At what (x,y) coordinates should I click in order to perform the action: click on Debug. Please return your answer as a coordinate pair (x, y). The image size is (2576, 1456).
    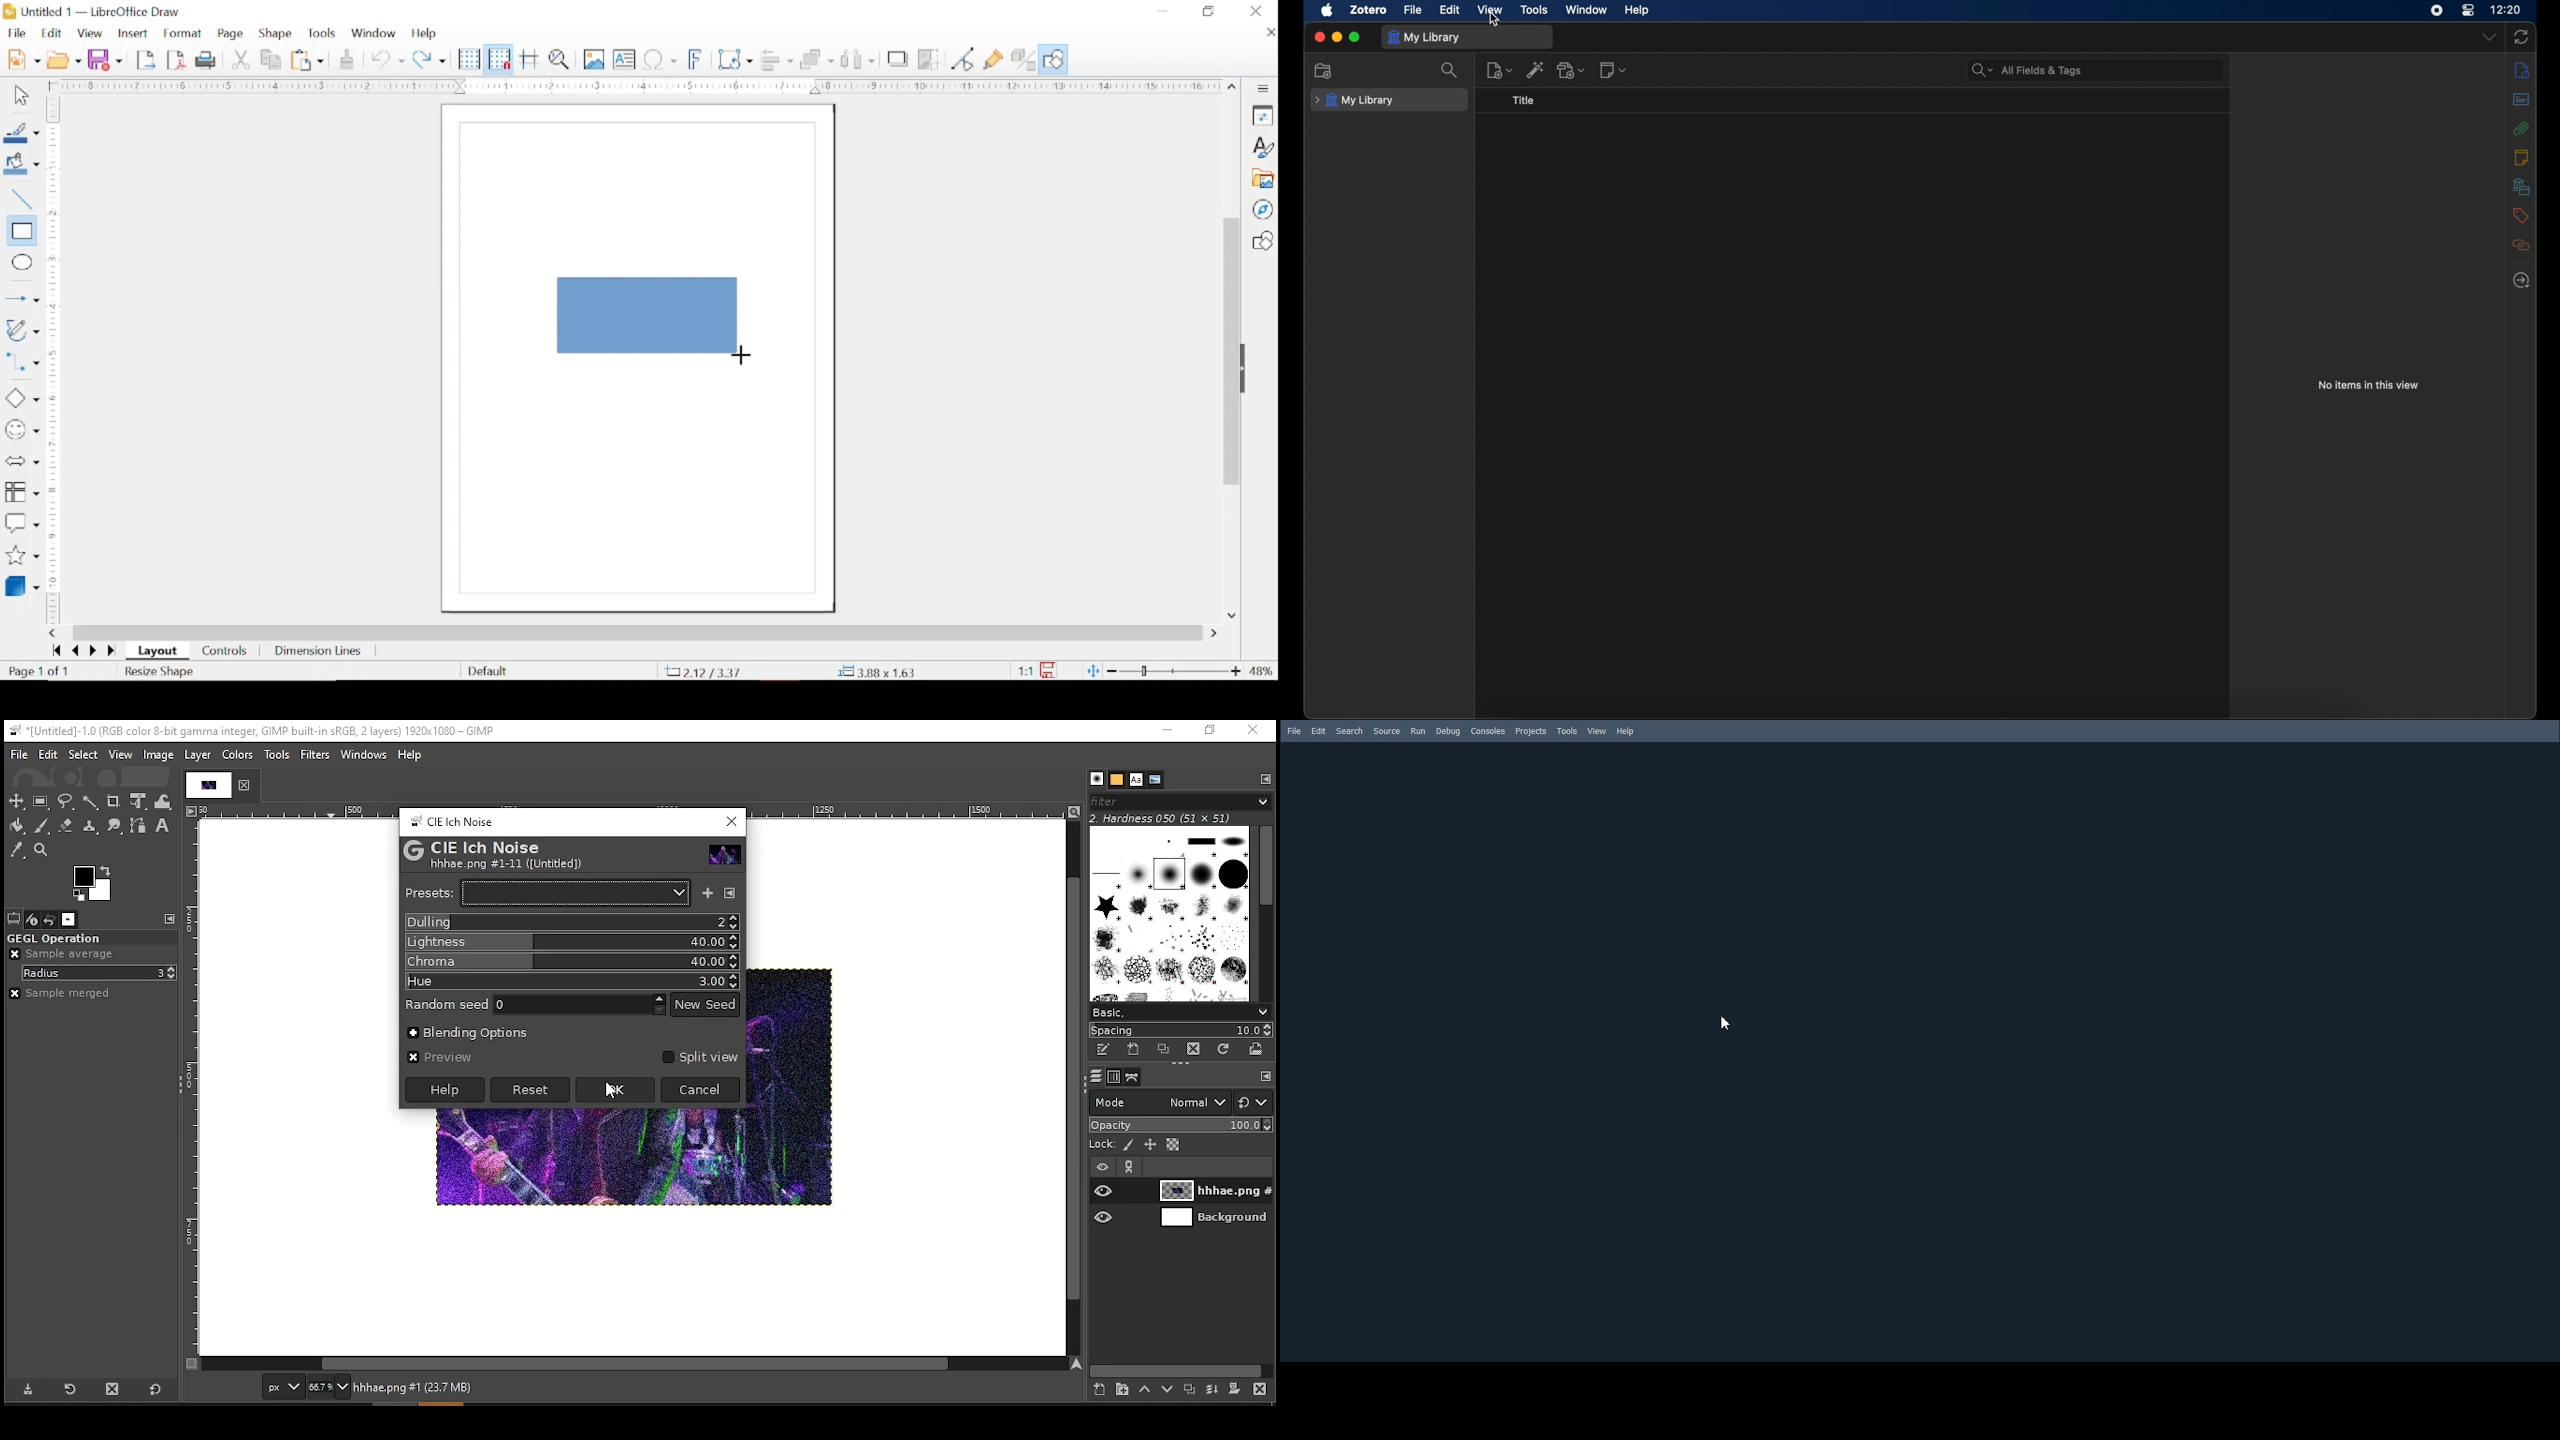
    Looking at the image, I should click on (1448, 731).